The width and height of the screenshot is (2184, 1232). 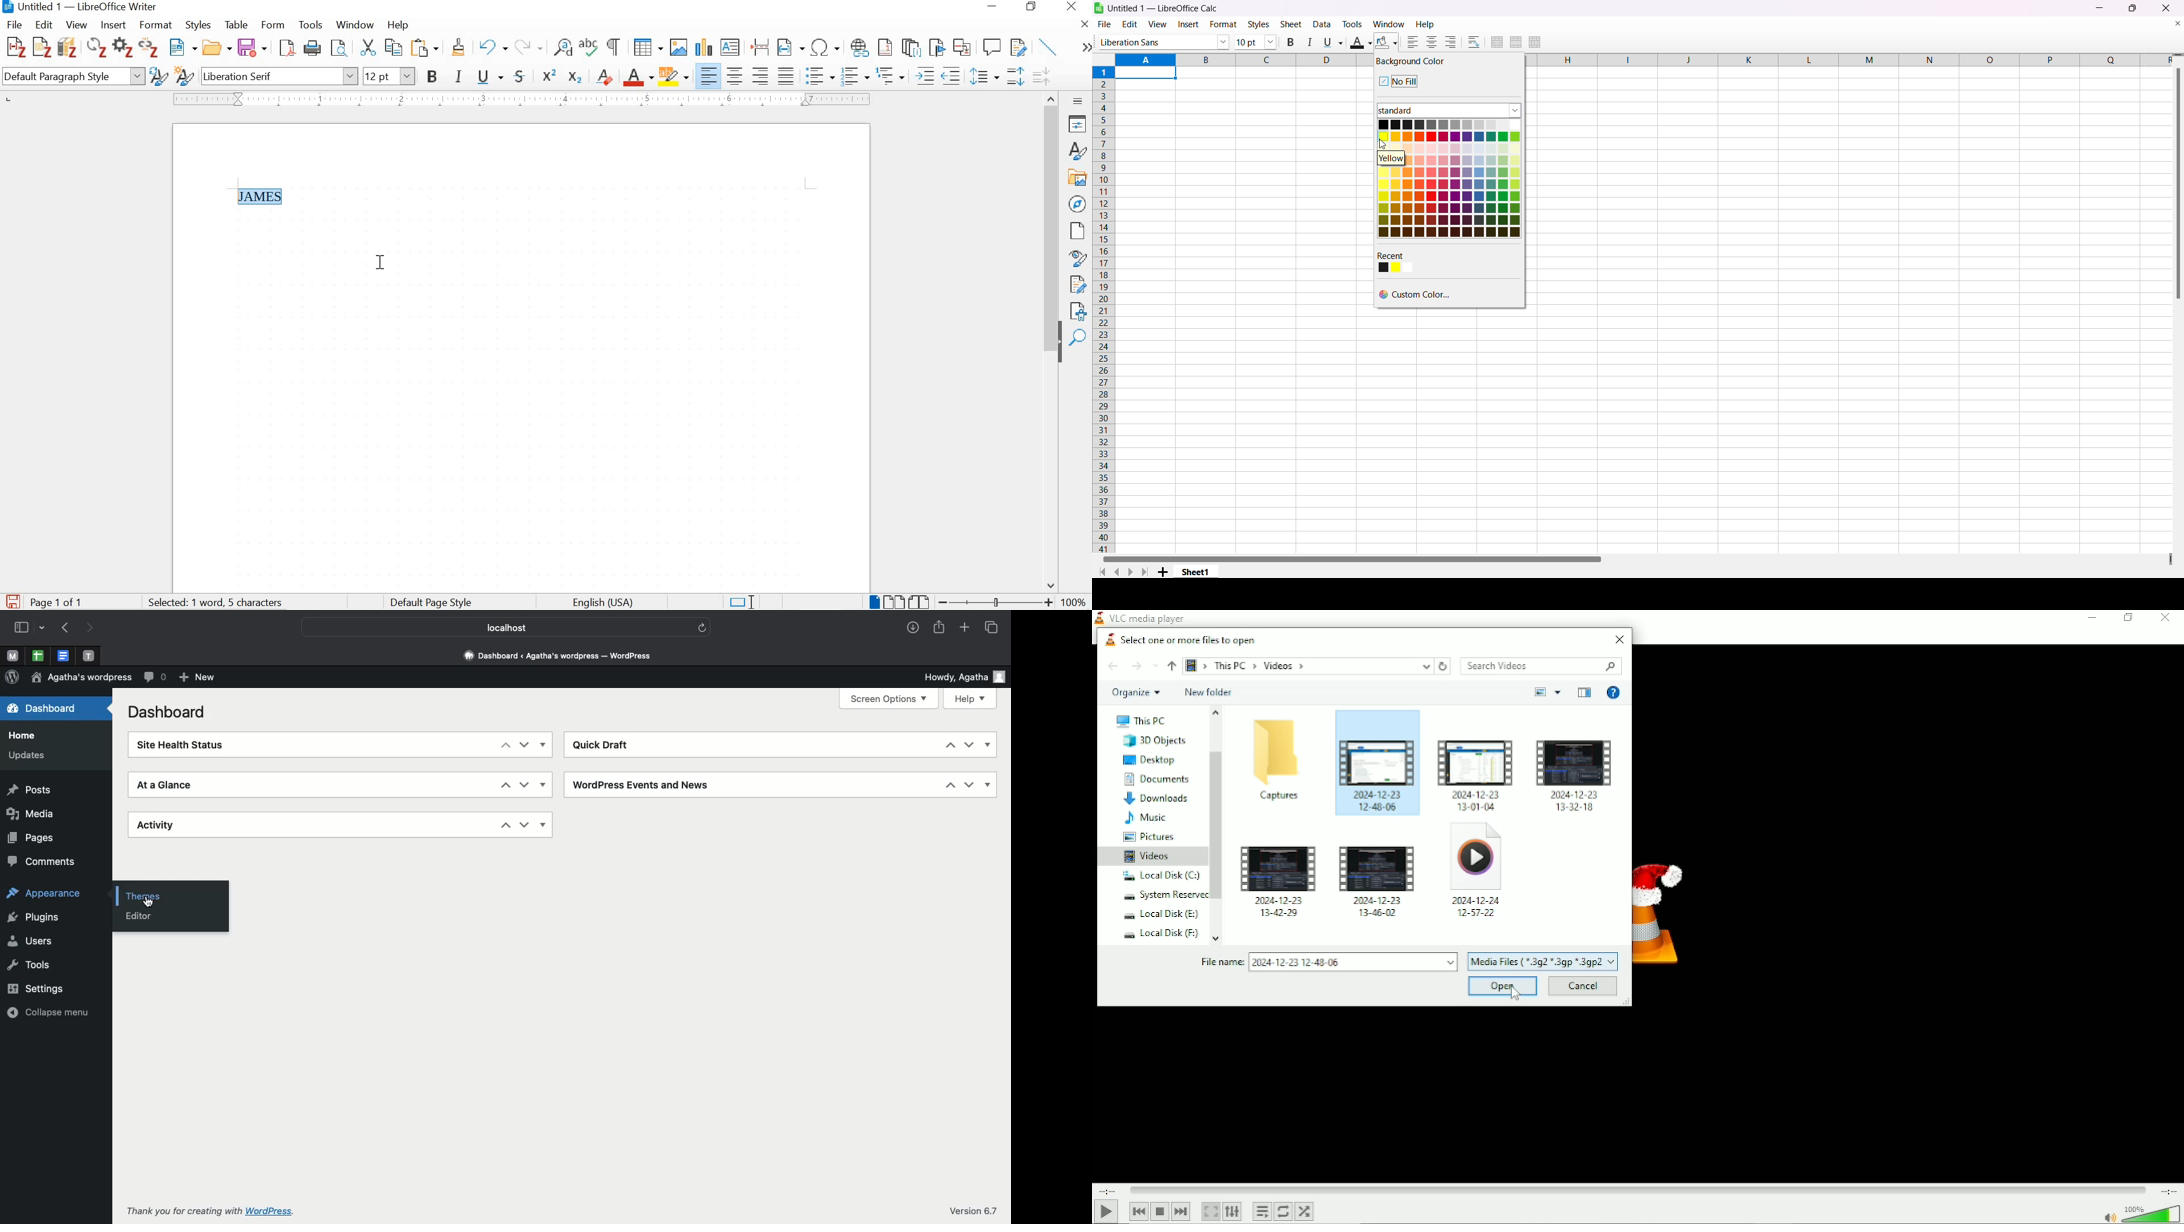 I want to click on font size, so click(x=390, y=76).